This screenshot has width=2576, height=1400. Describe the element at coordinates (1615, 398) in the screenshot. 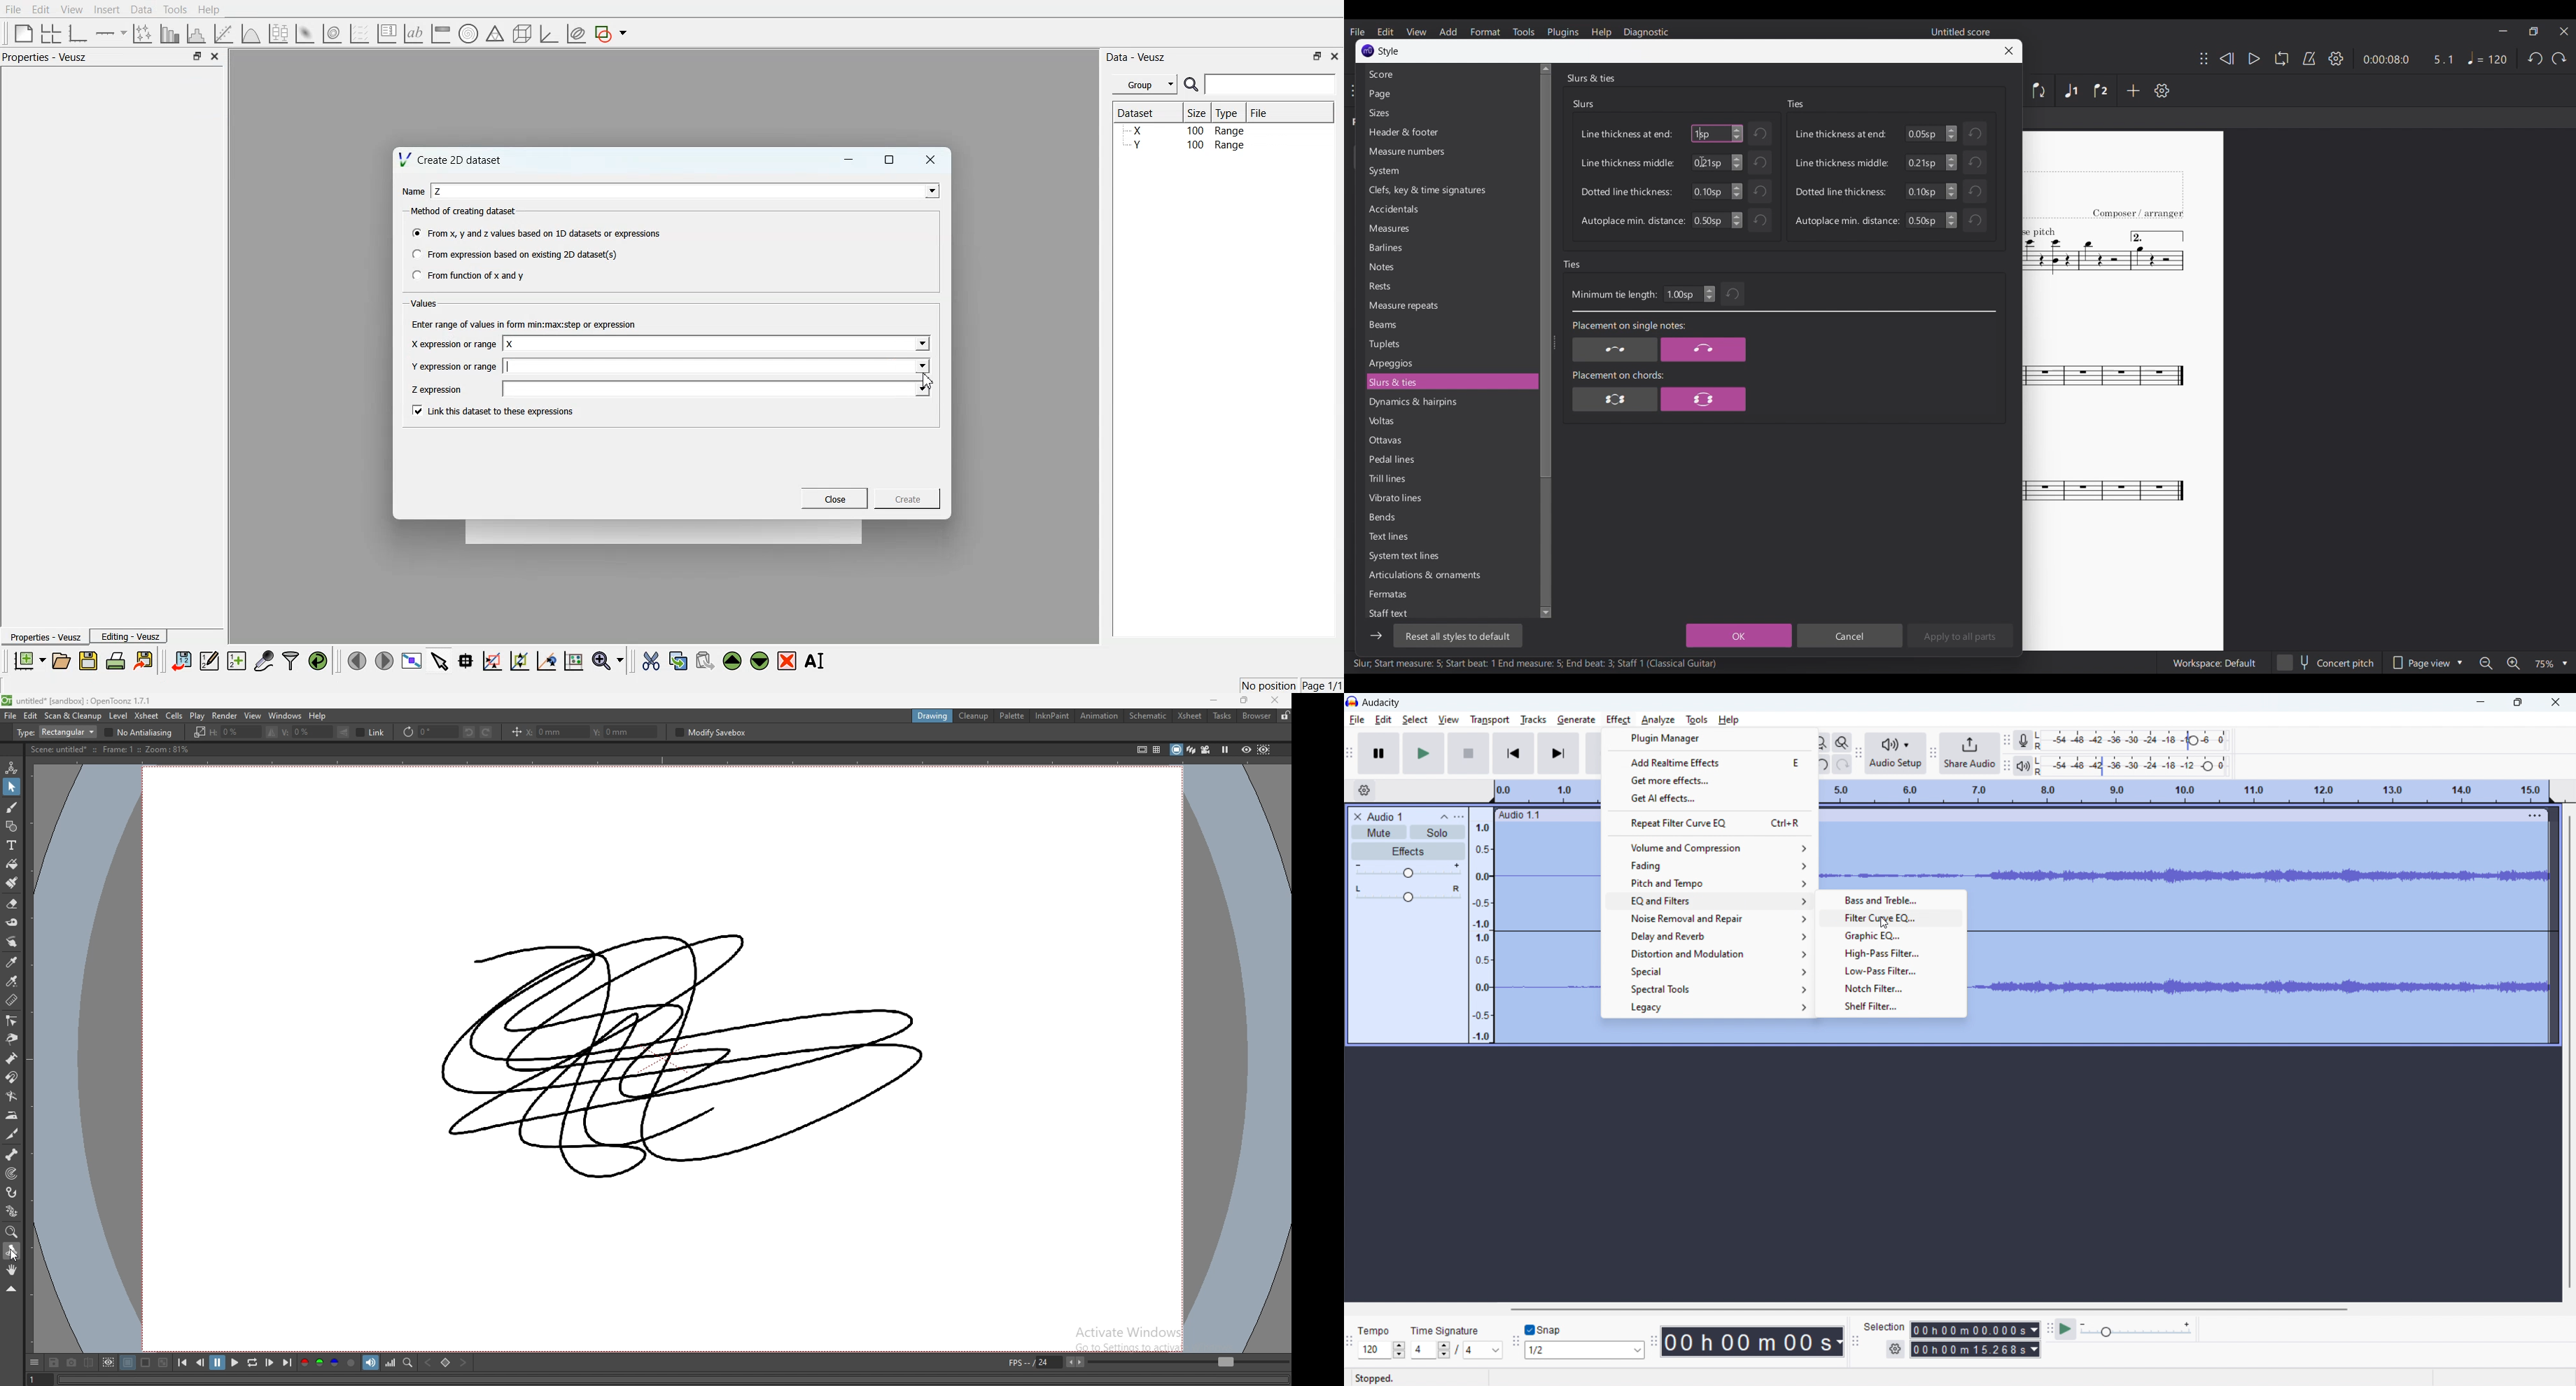

I see `Placement on chords option 1` at that location.